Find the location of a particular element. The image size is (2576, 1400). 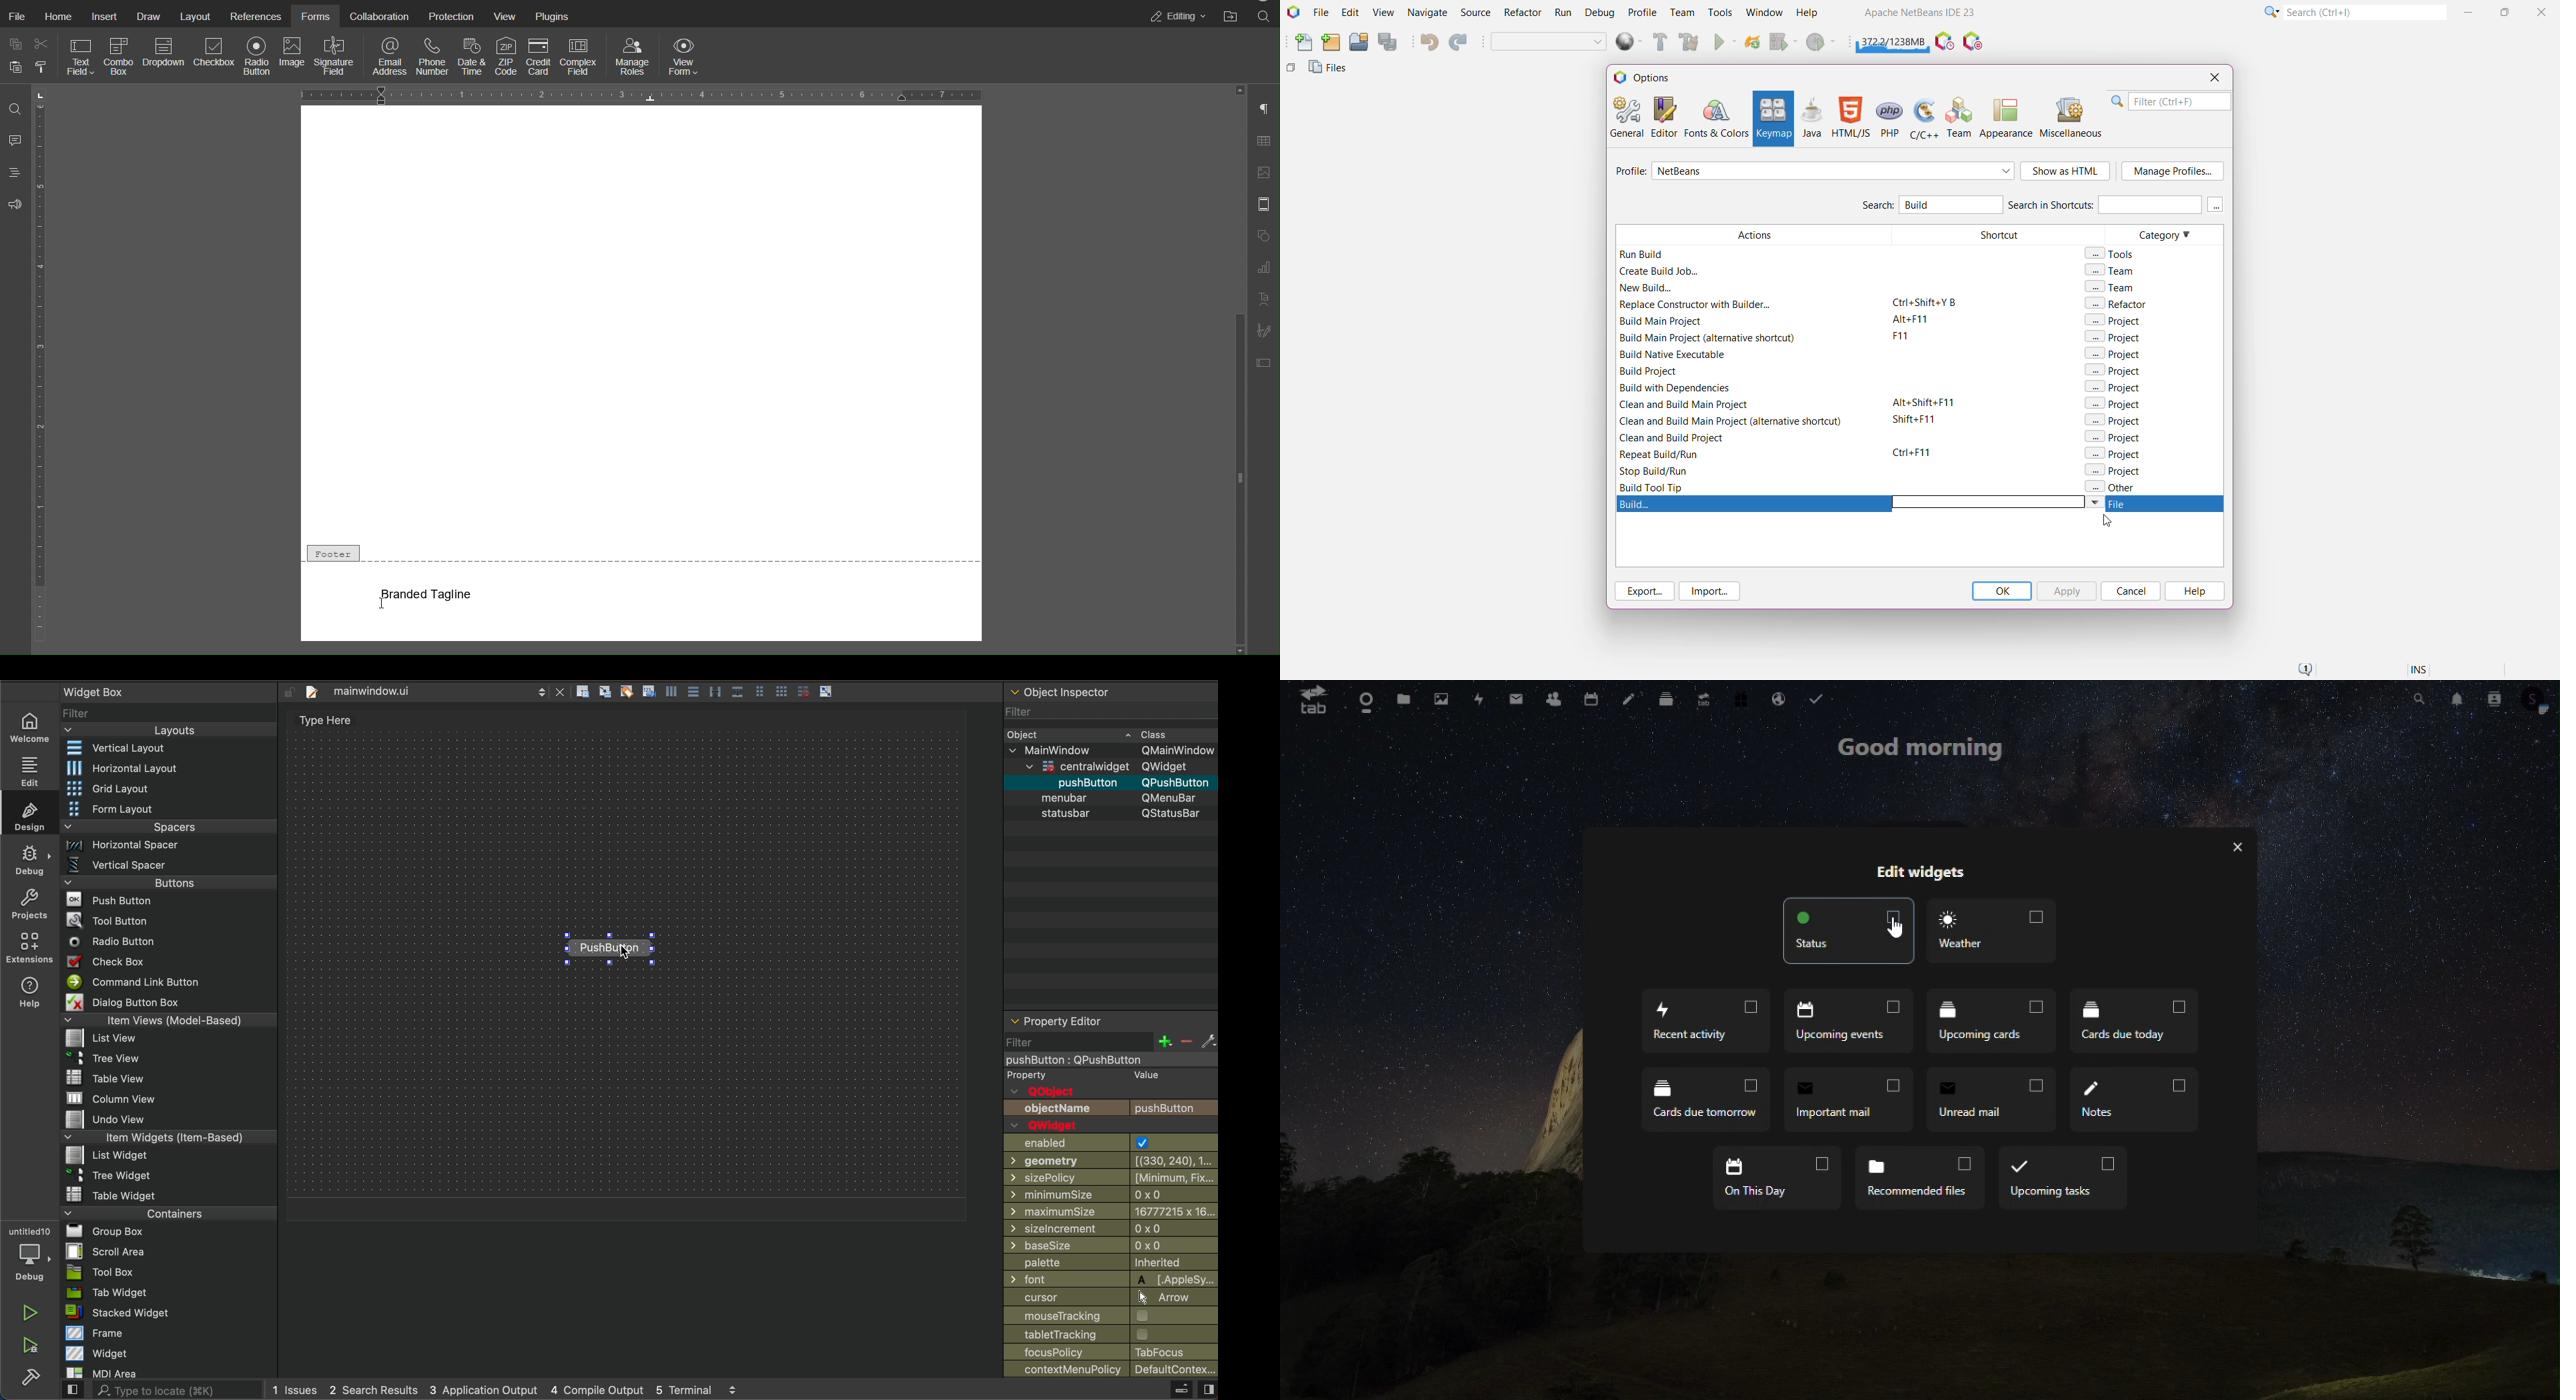

Draw is located at coordinates (153, 15).